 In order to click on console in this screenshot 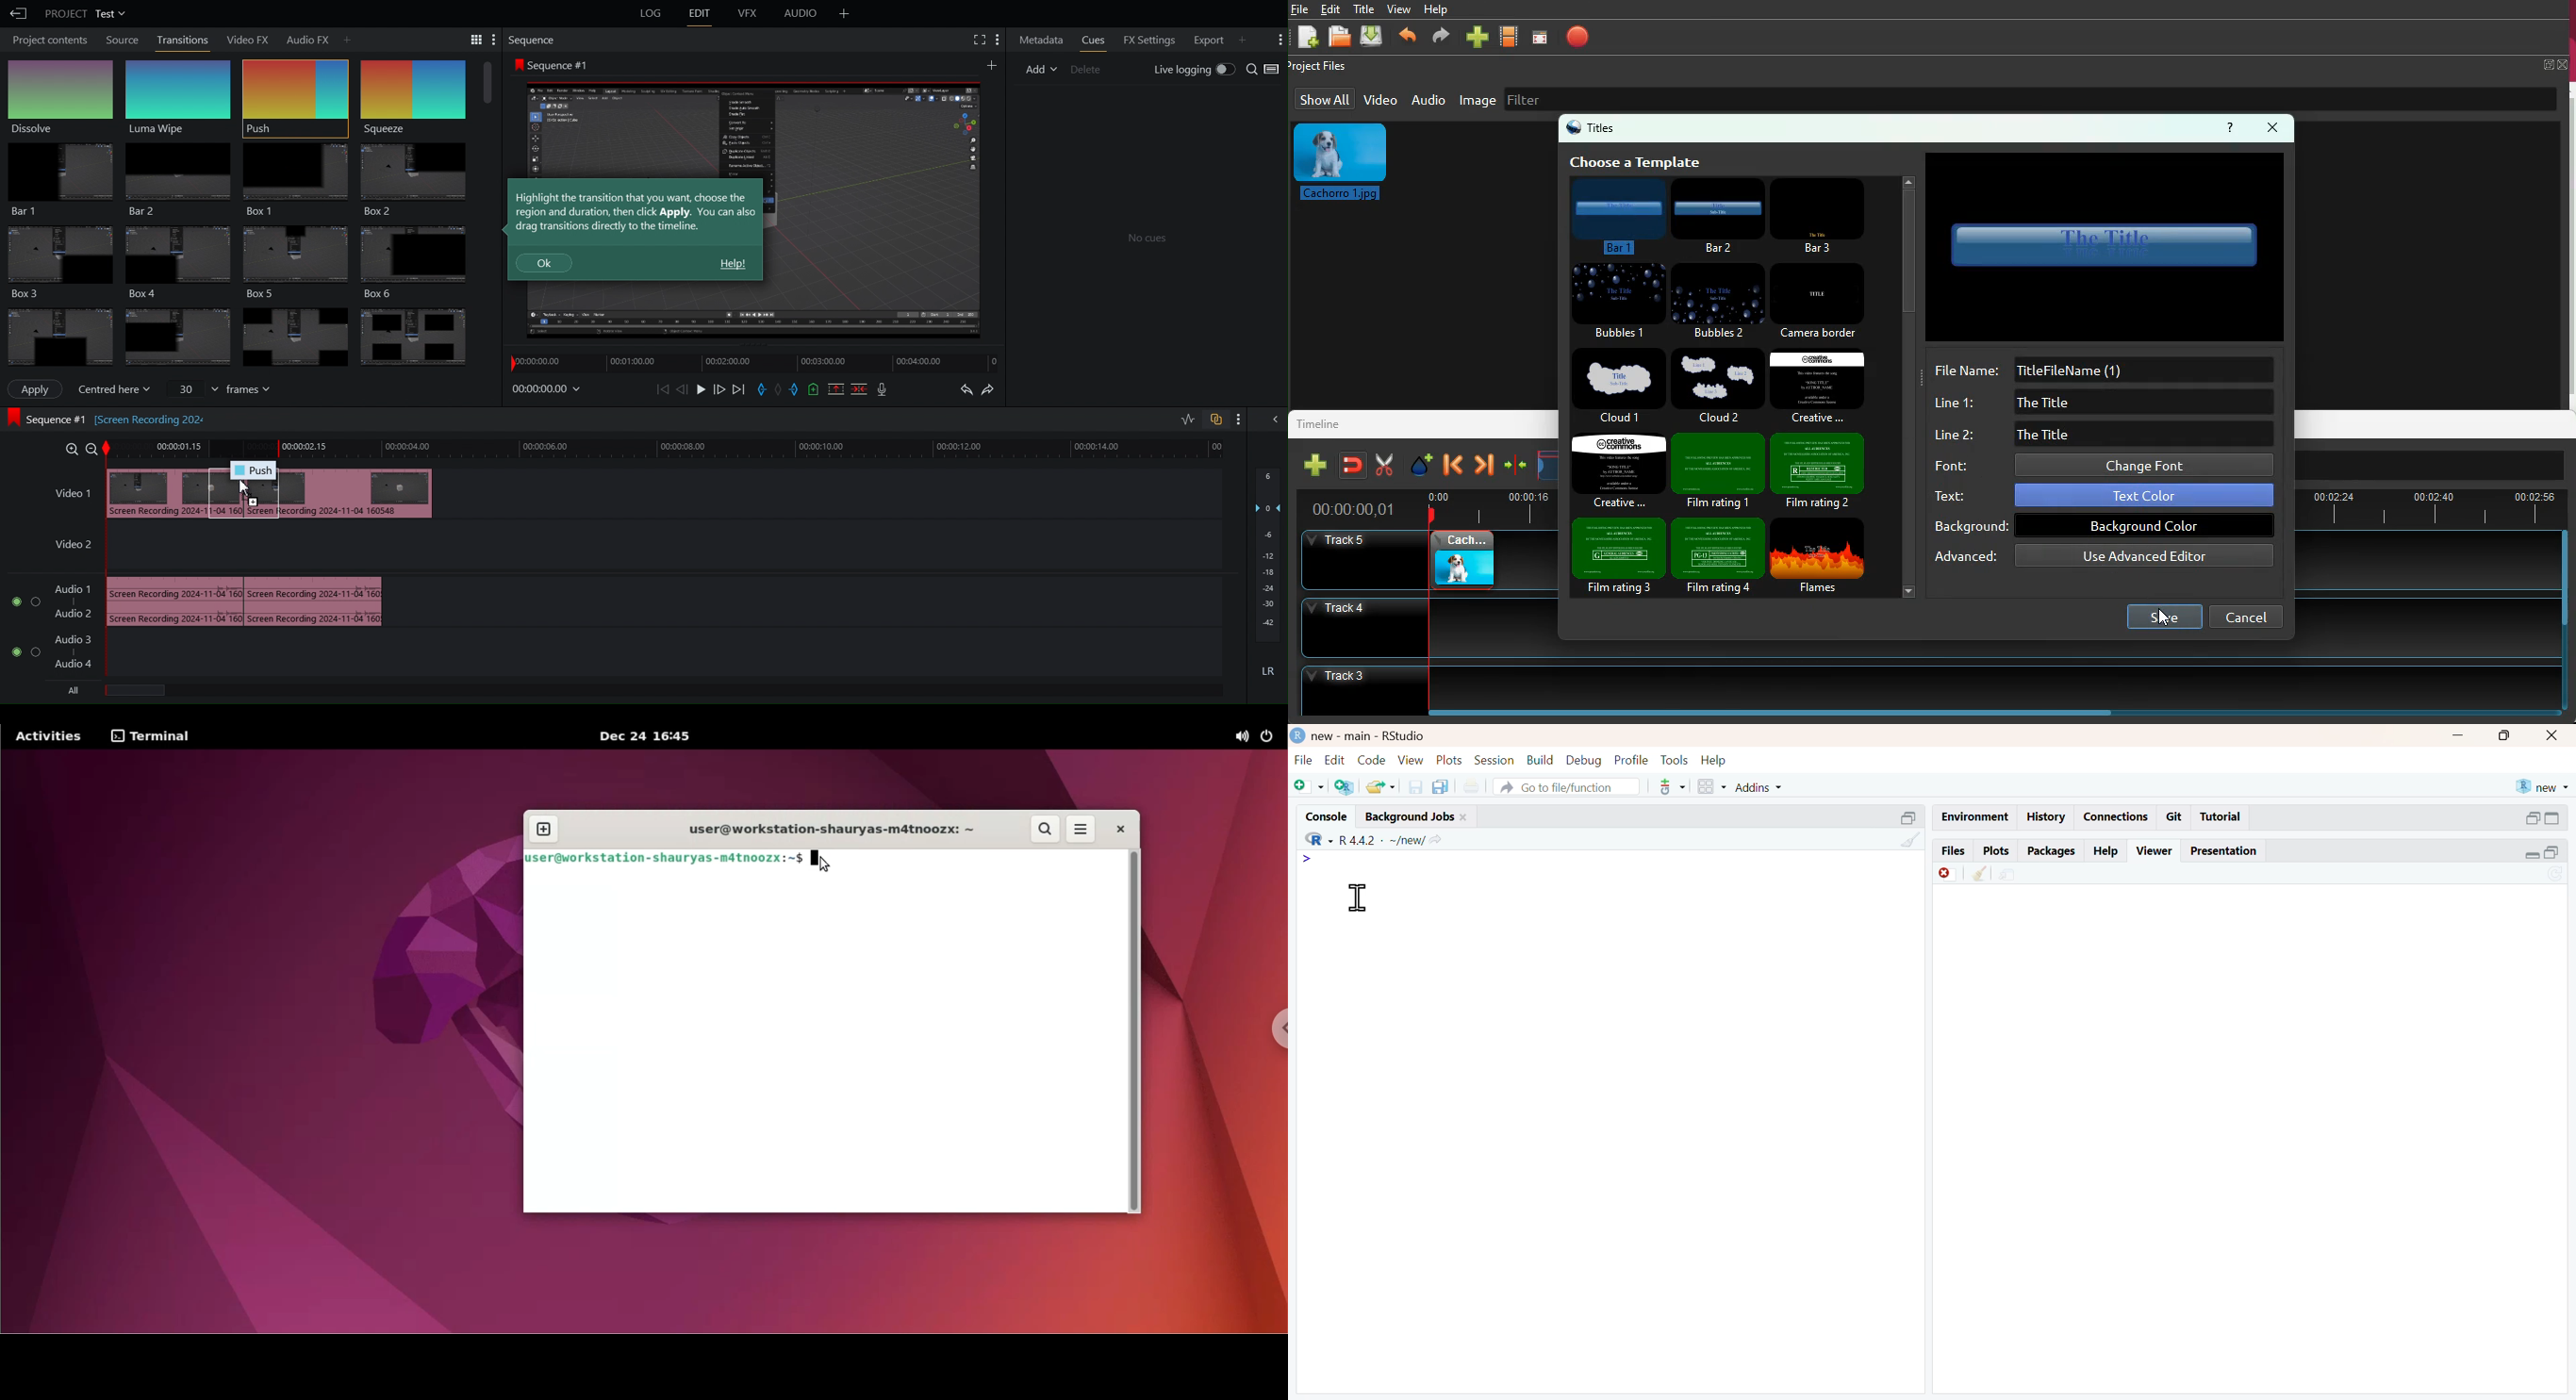, I will do `click(1326, 815)`.